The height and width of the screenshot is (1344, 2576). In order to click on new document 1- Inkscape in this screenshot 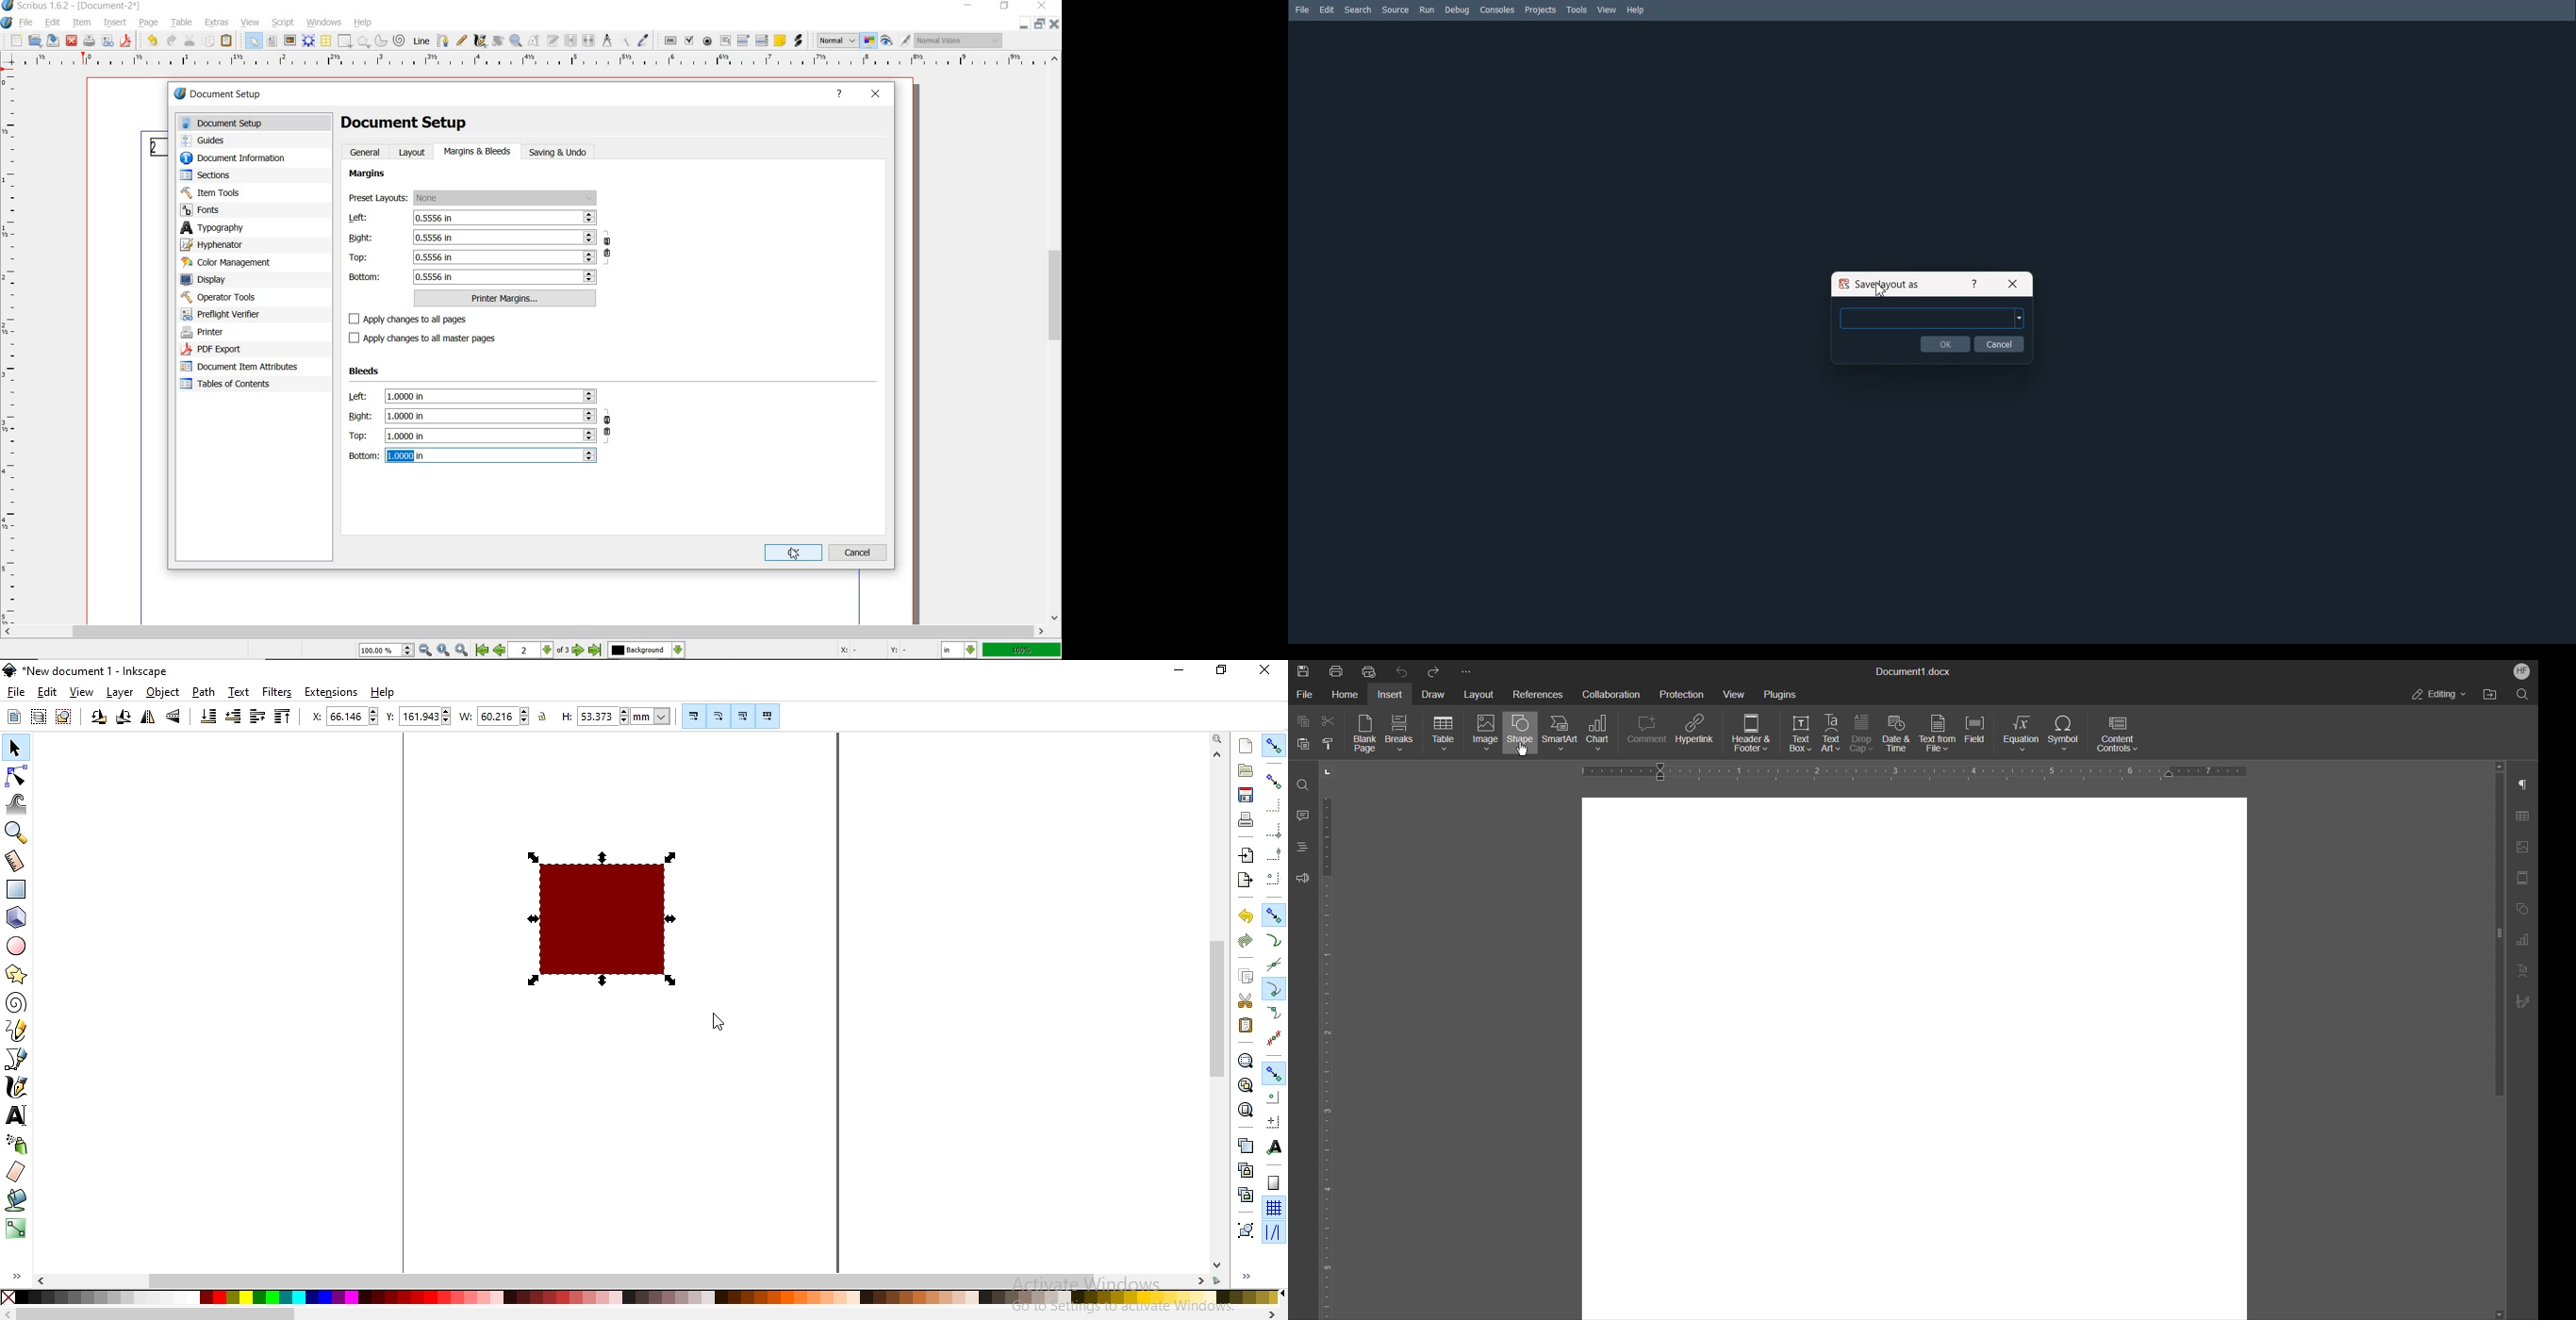, I will do `click(92, 671)`.